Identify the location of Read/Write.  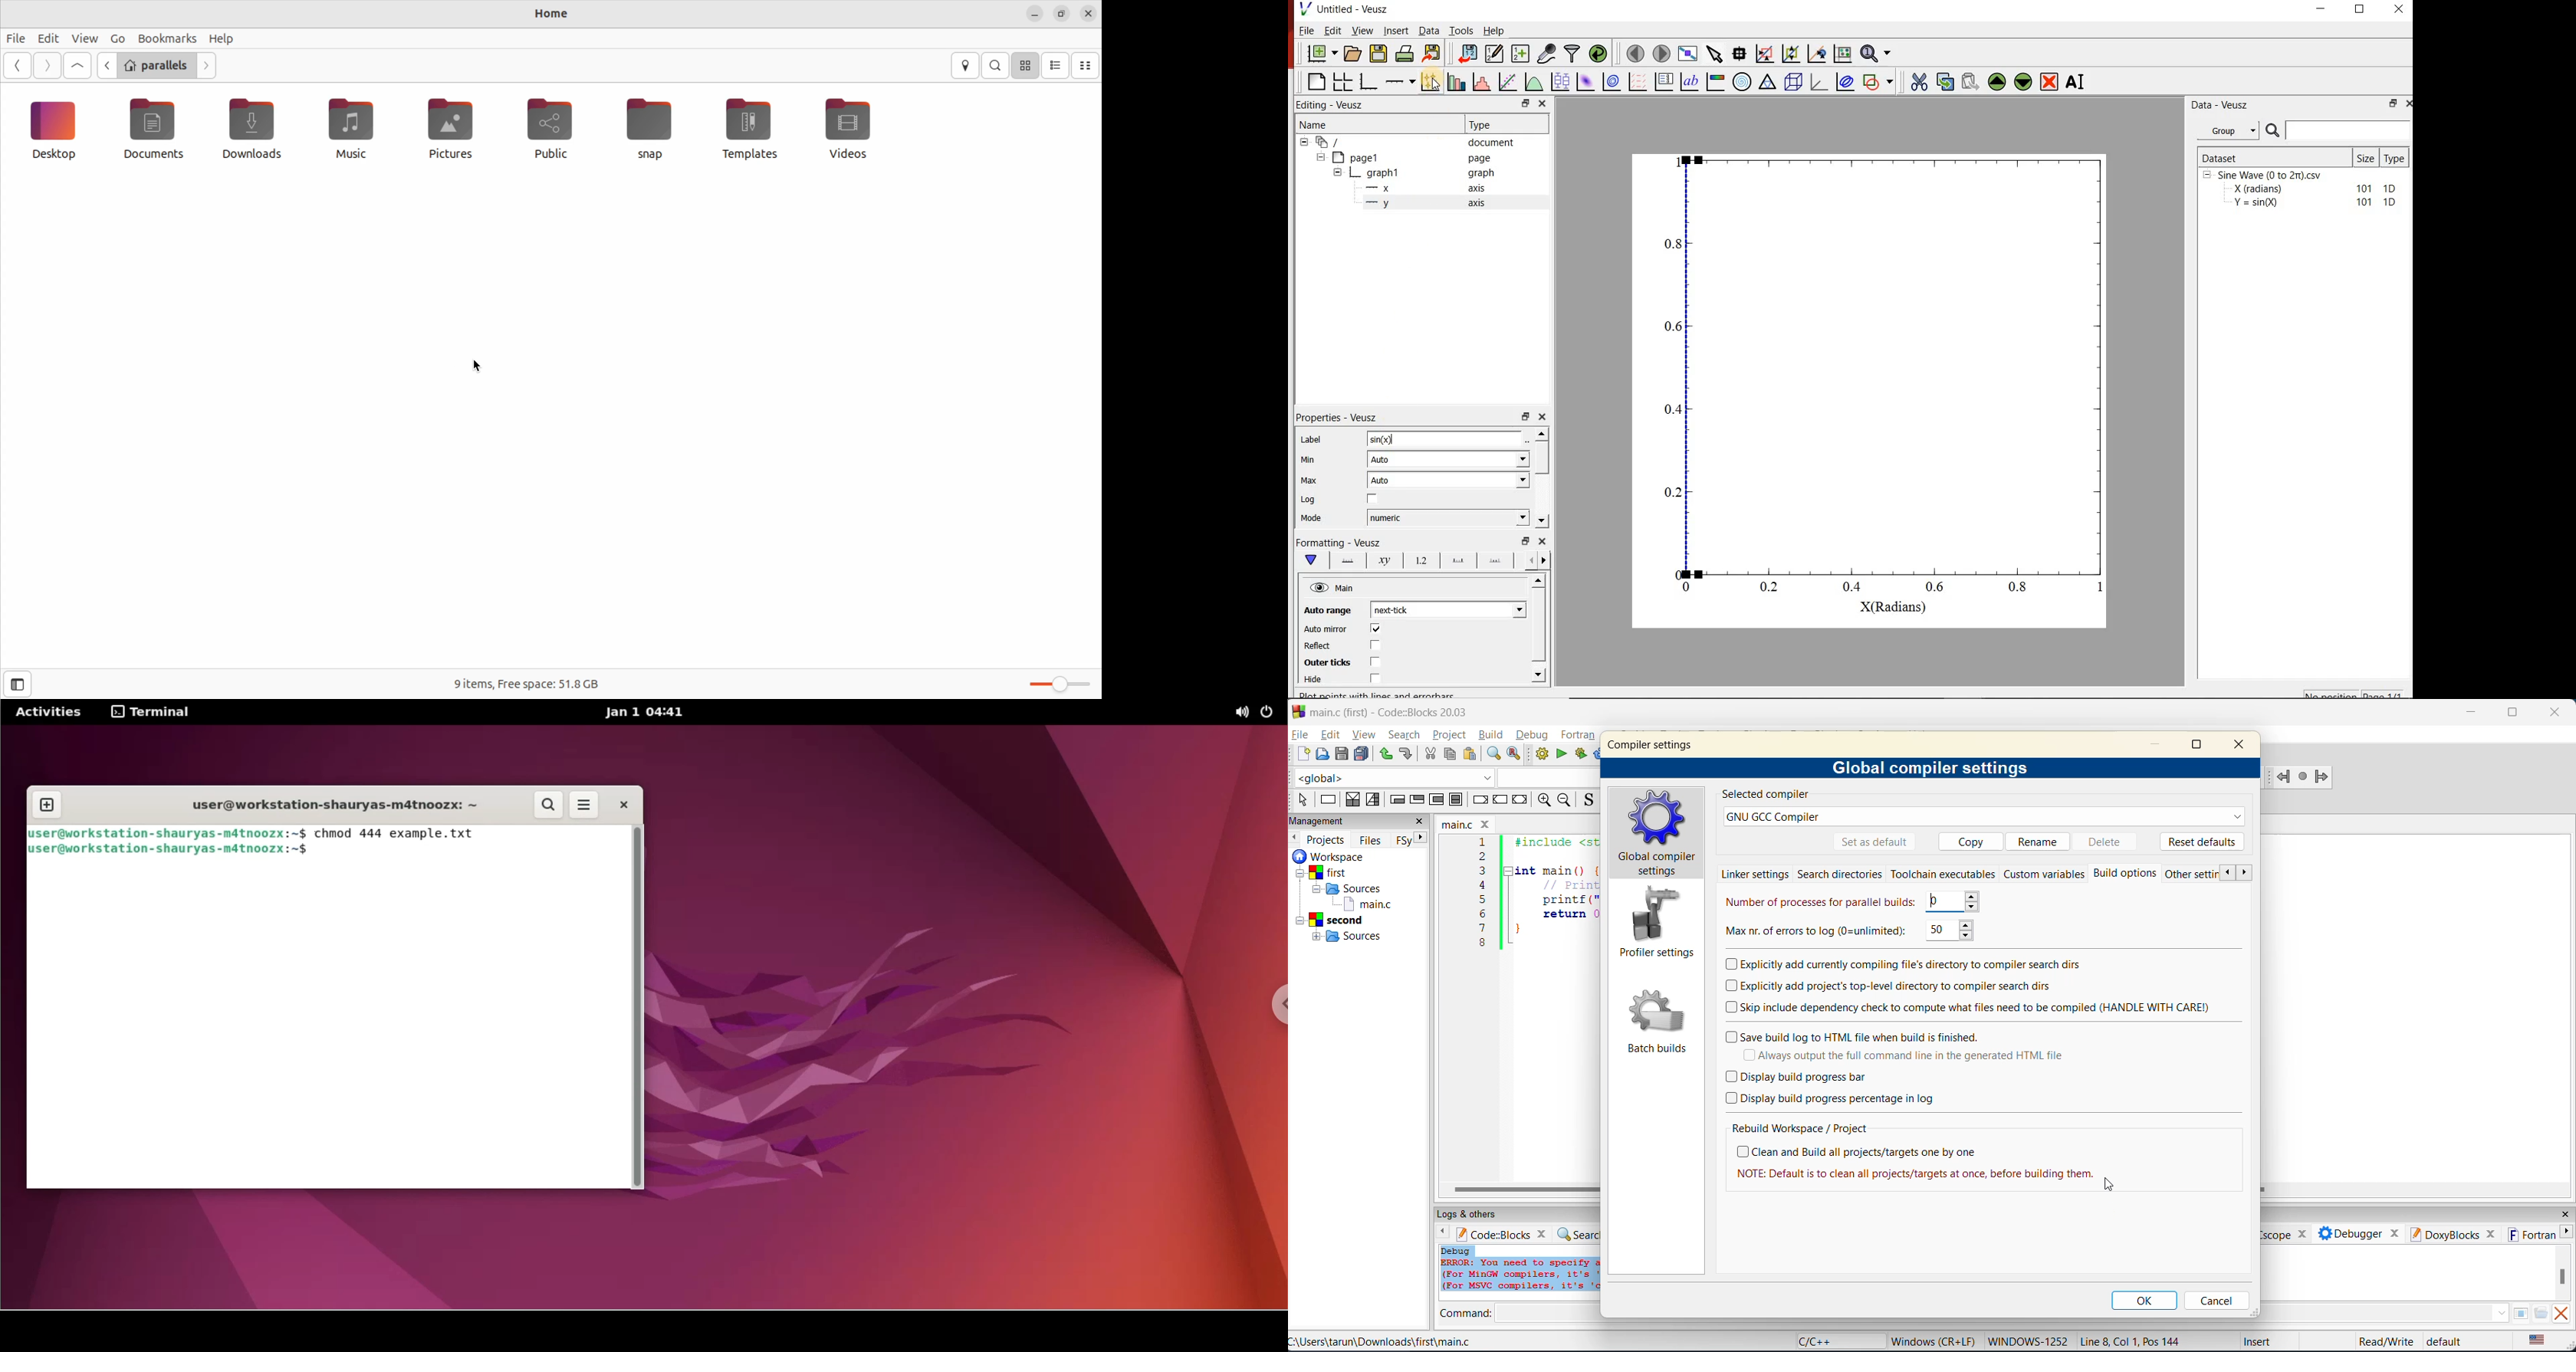
(2385, 1341).